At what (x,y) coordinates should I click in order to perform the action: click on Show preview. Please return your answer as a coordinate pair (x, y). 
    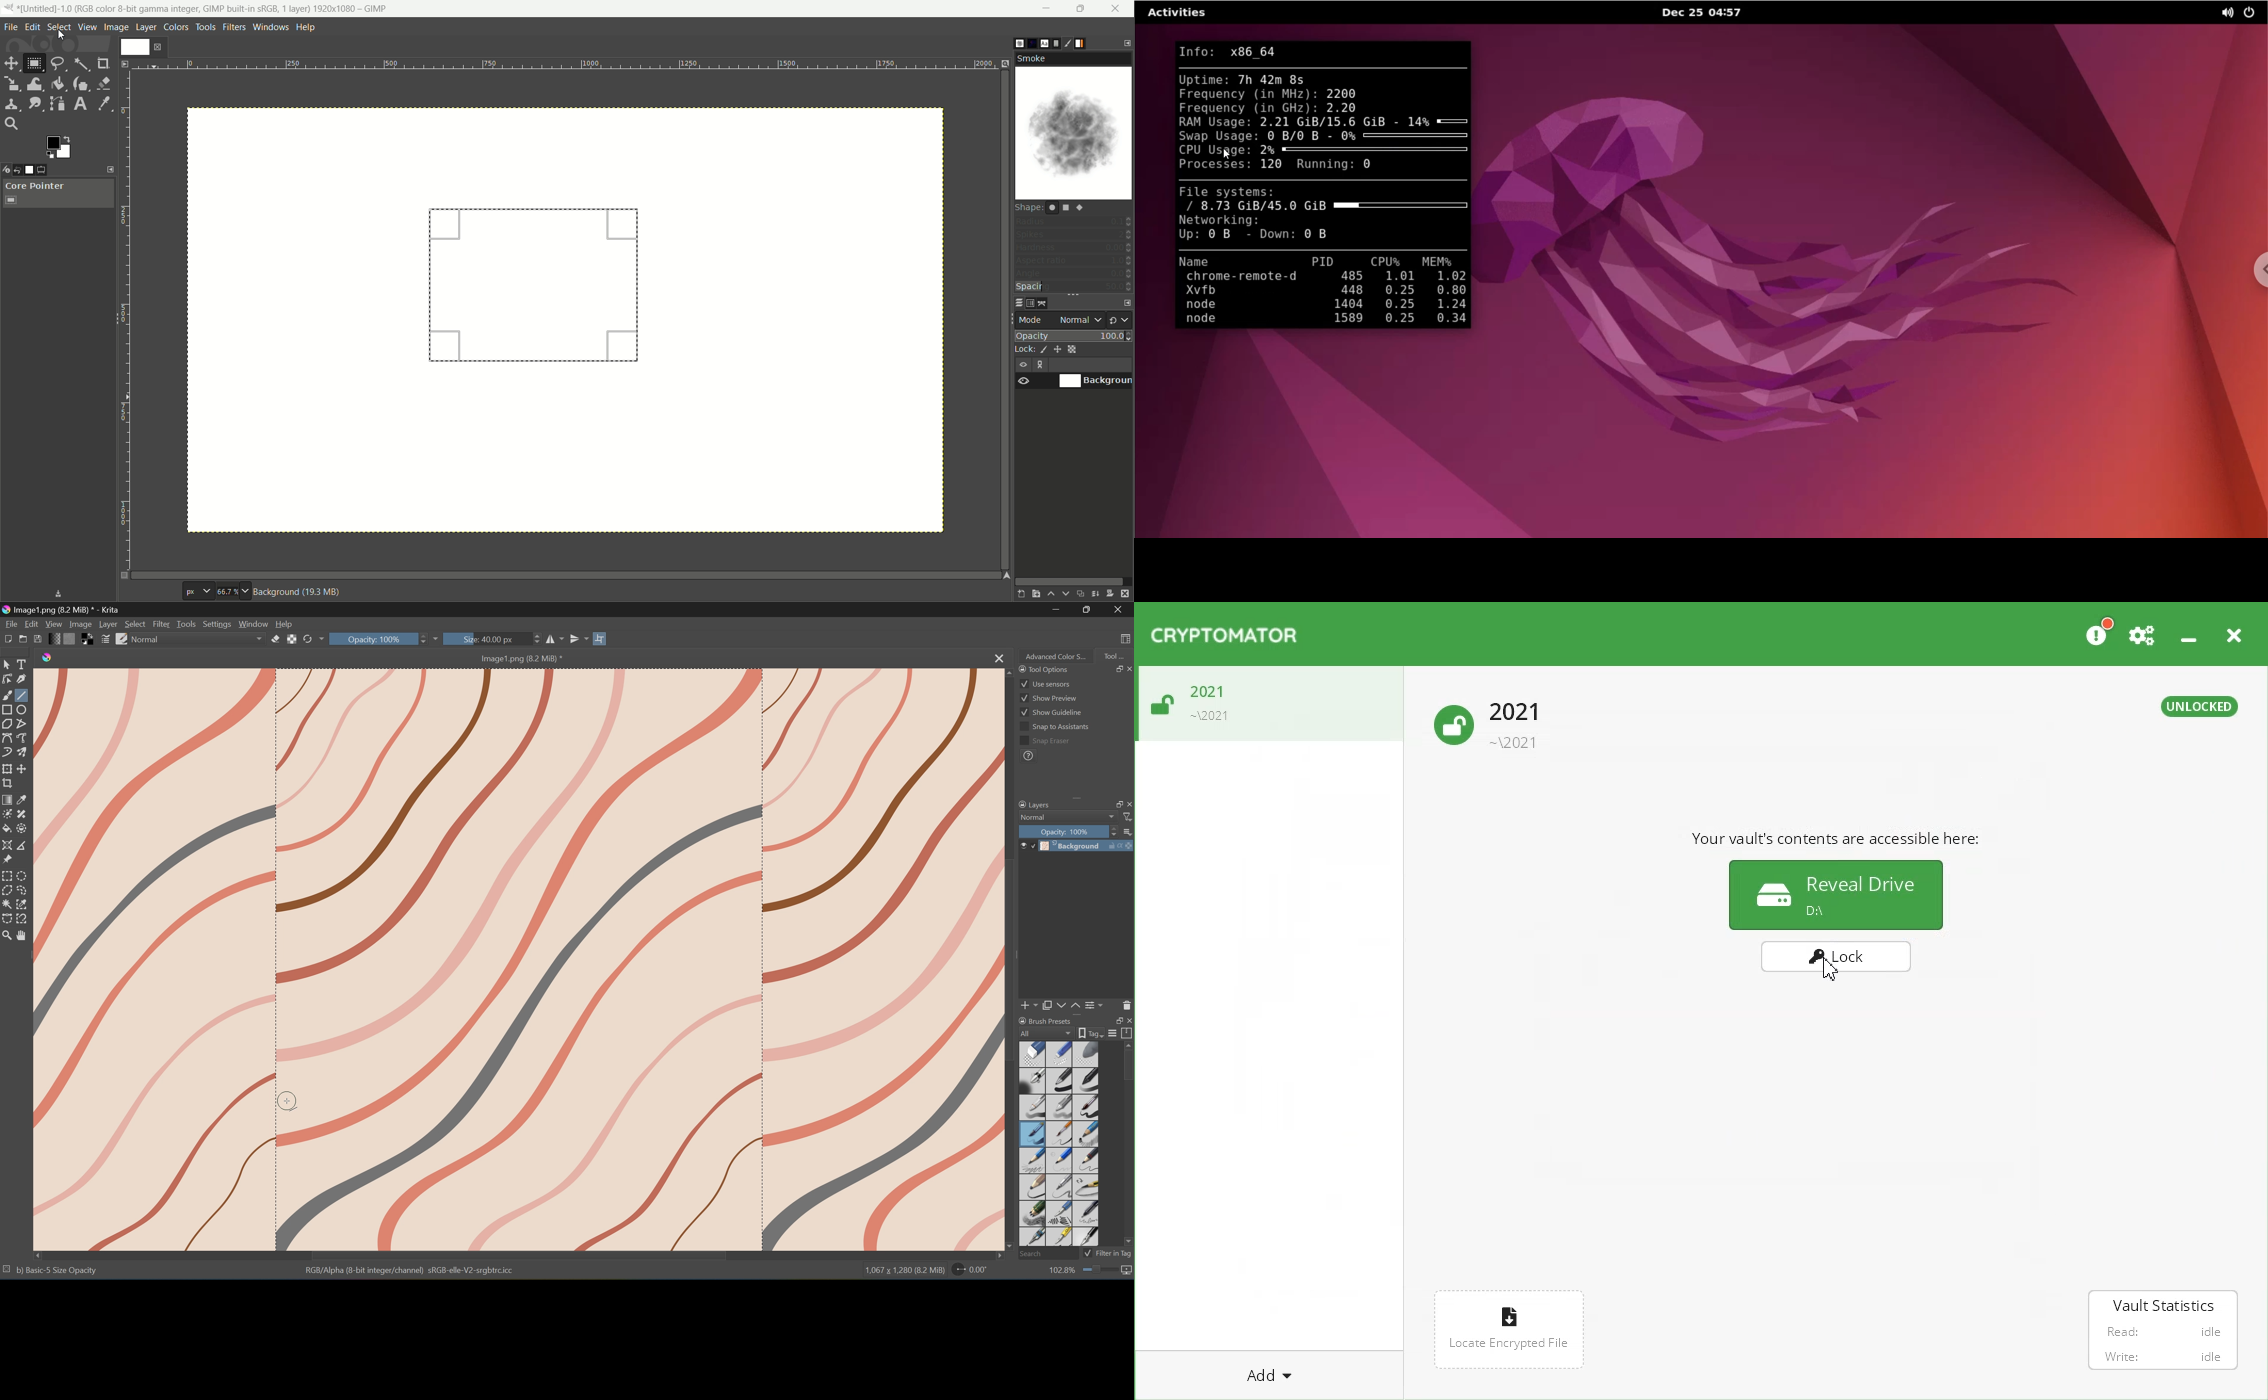
    Looking at the image, I should click on (1049, 698).